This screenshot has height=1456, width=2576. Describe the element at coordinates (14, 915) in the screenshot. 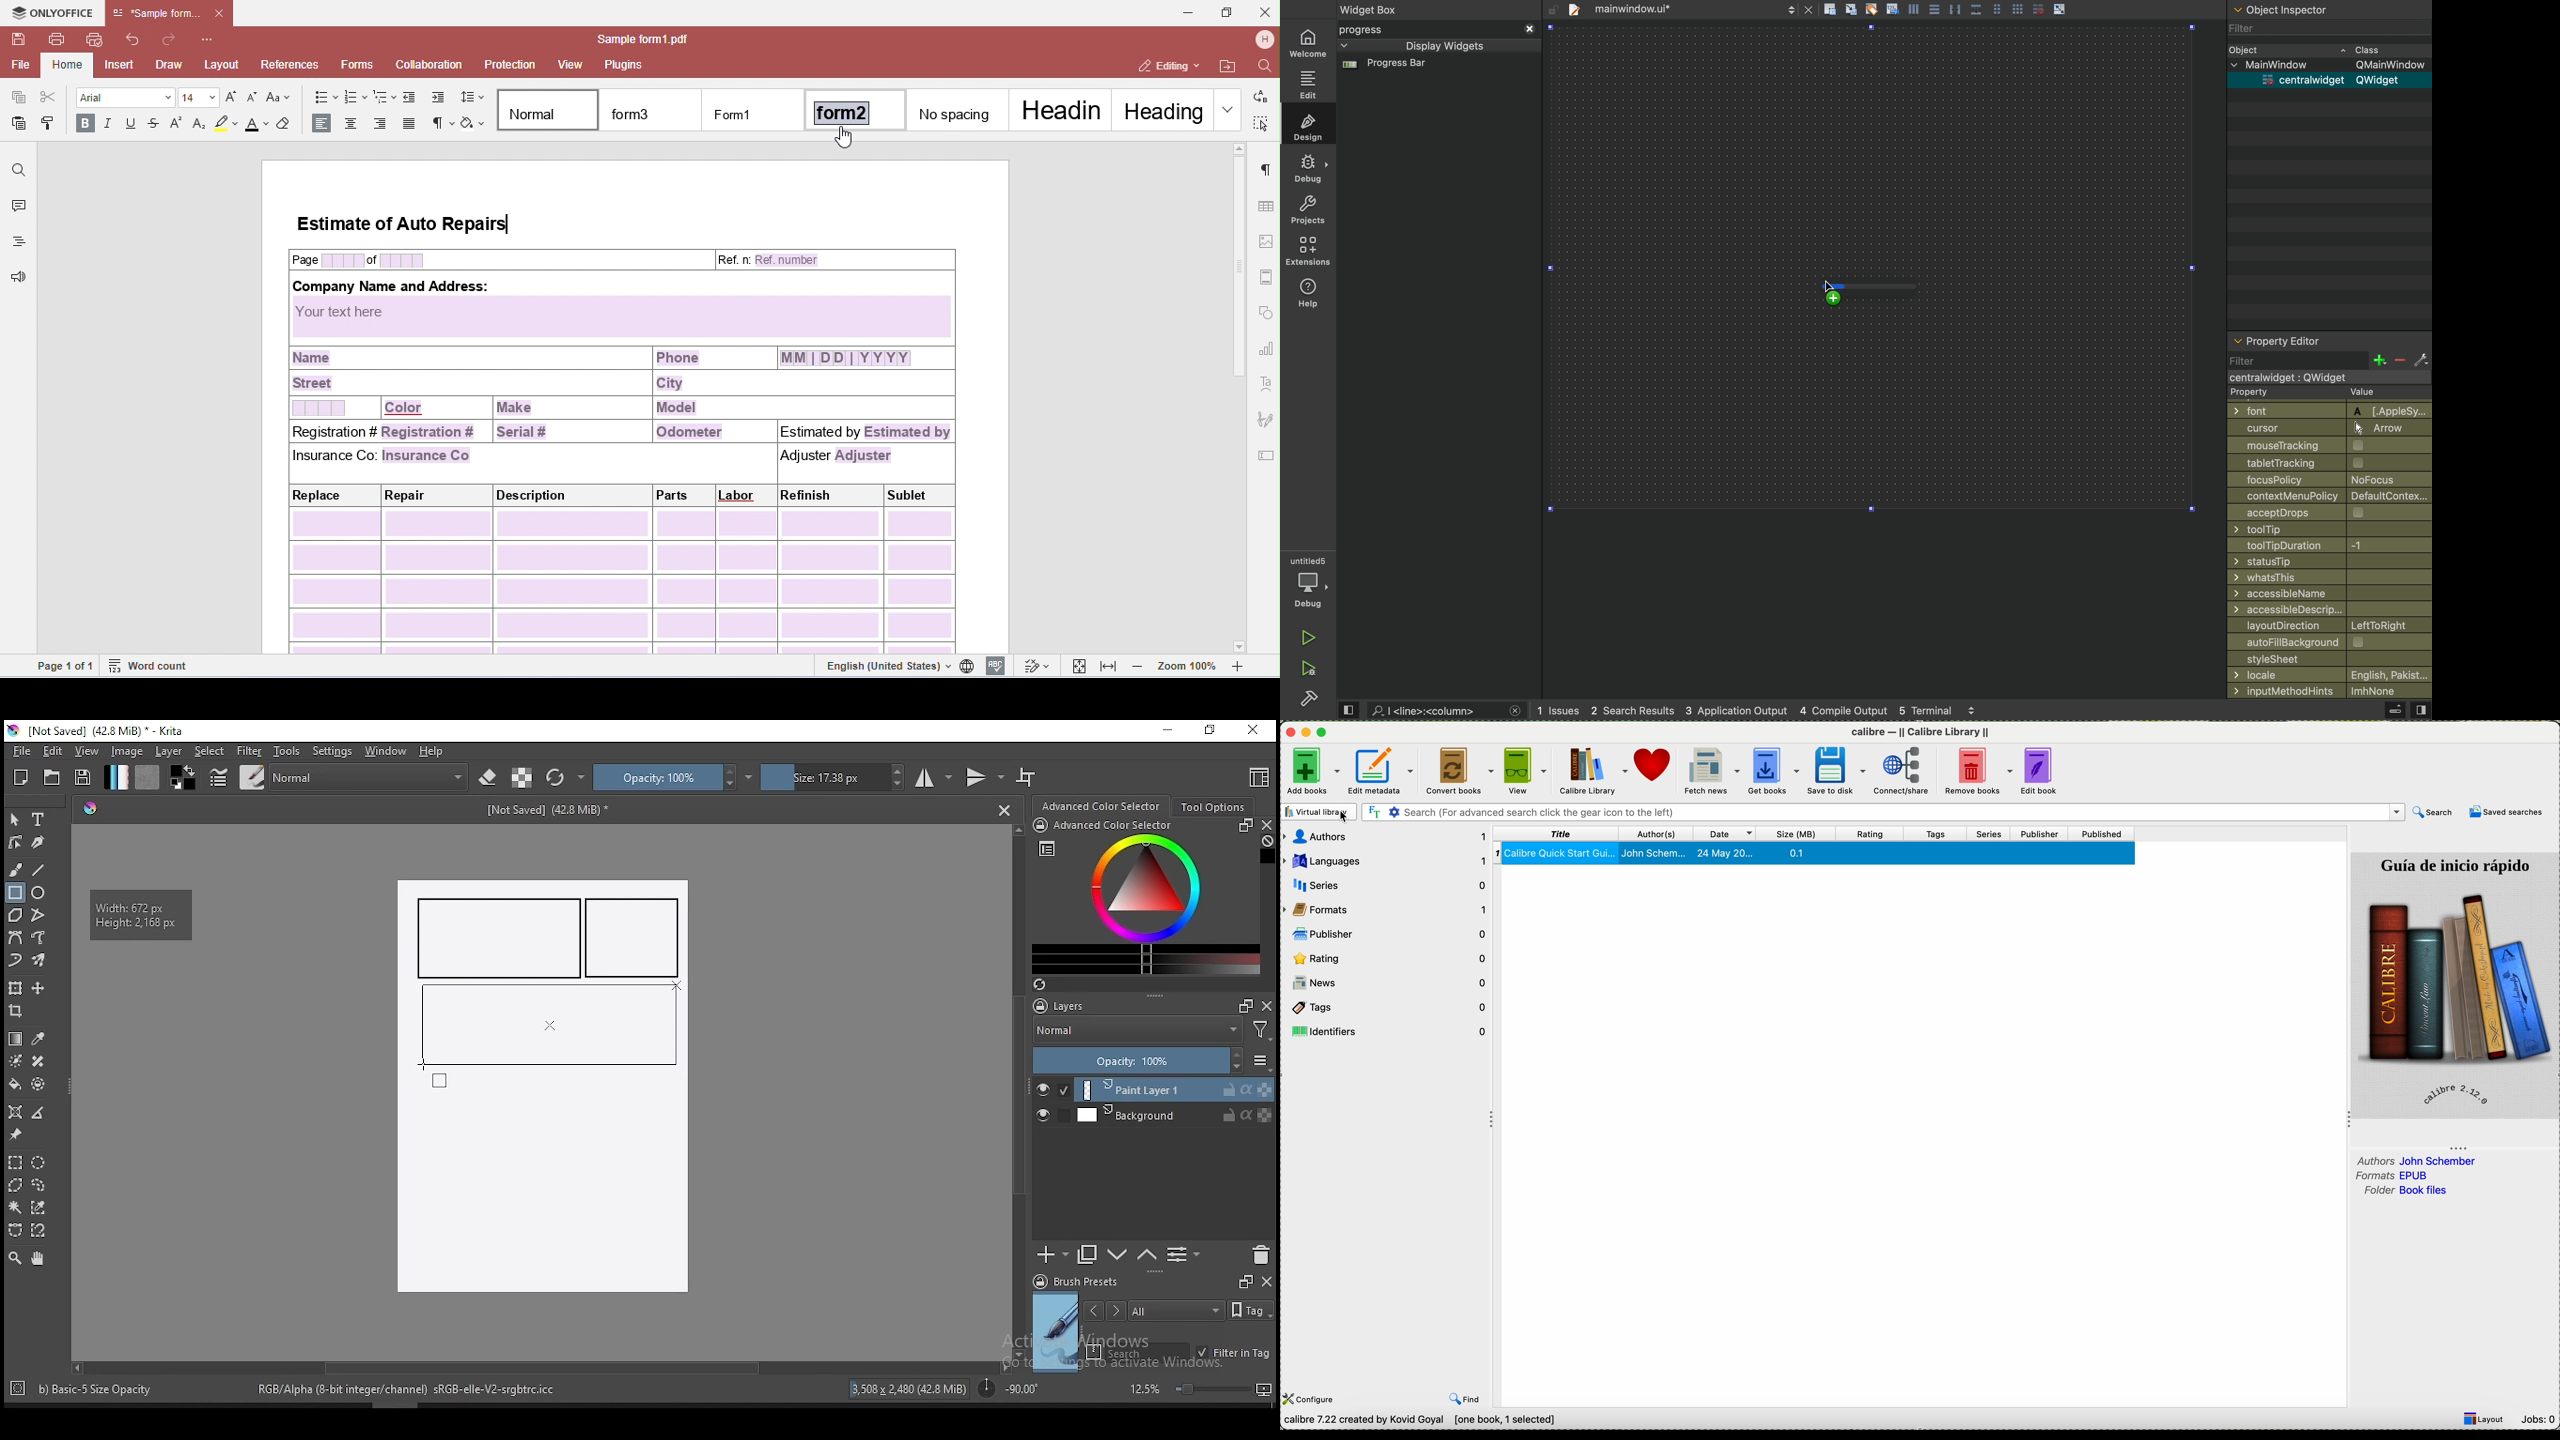

I see `polygon tool` at that location.